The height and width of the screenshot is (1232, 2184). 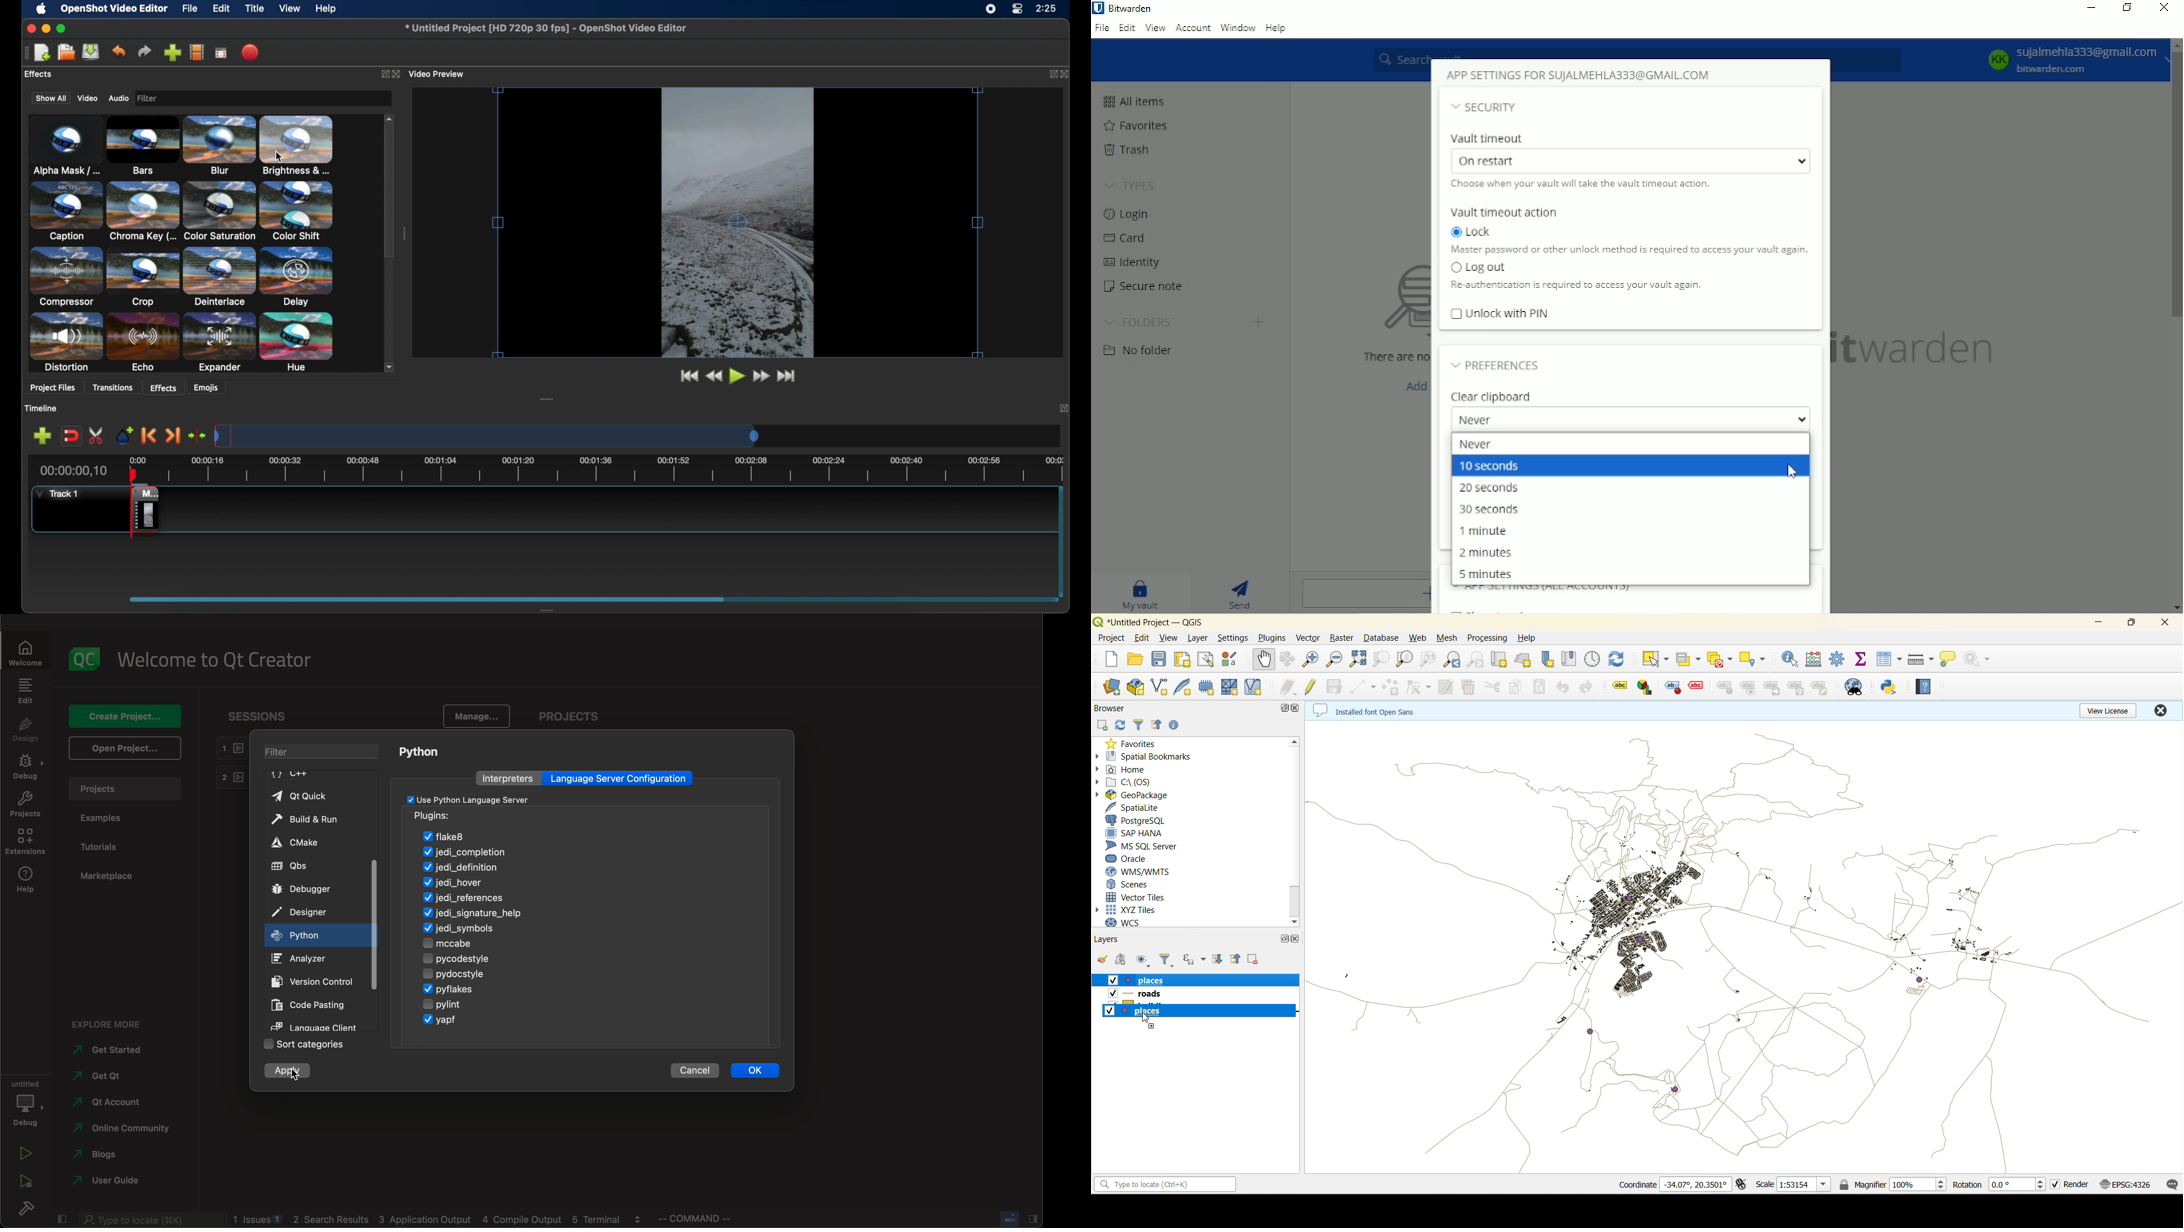 What do you see at coordinates (396, 74) in the screenshot?
I see `close` at bounding box center [396, 74].